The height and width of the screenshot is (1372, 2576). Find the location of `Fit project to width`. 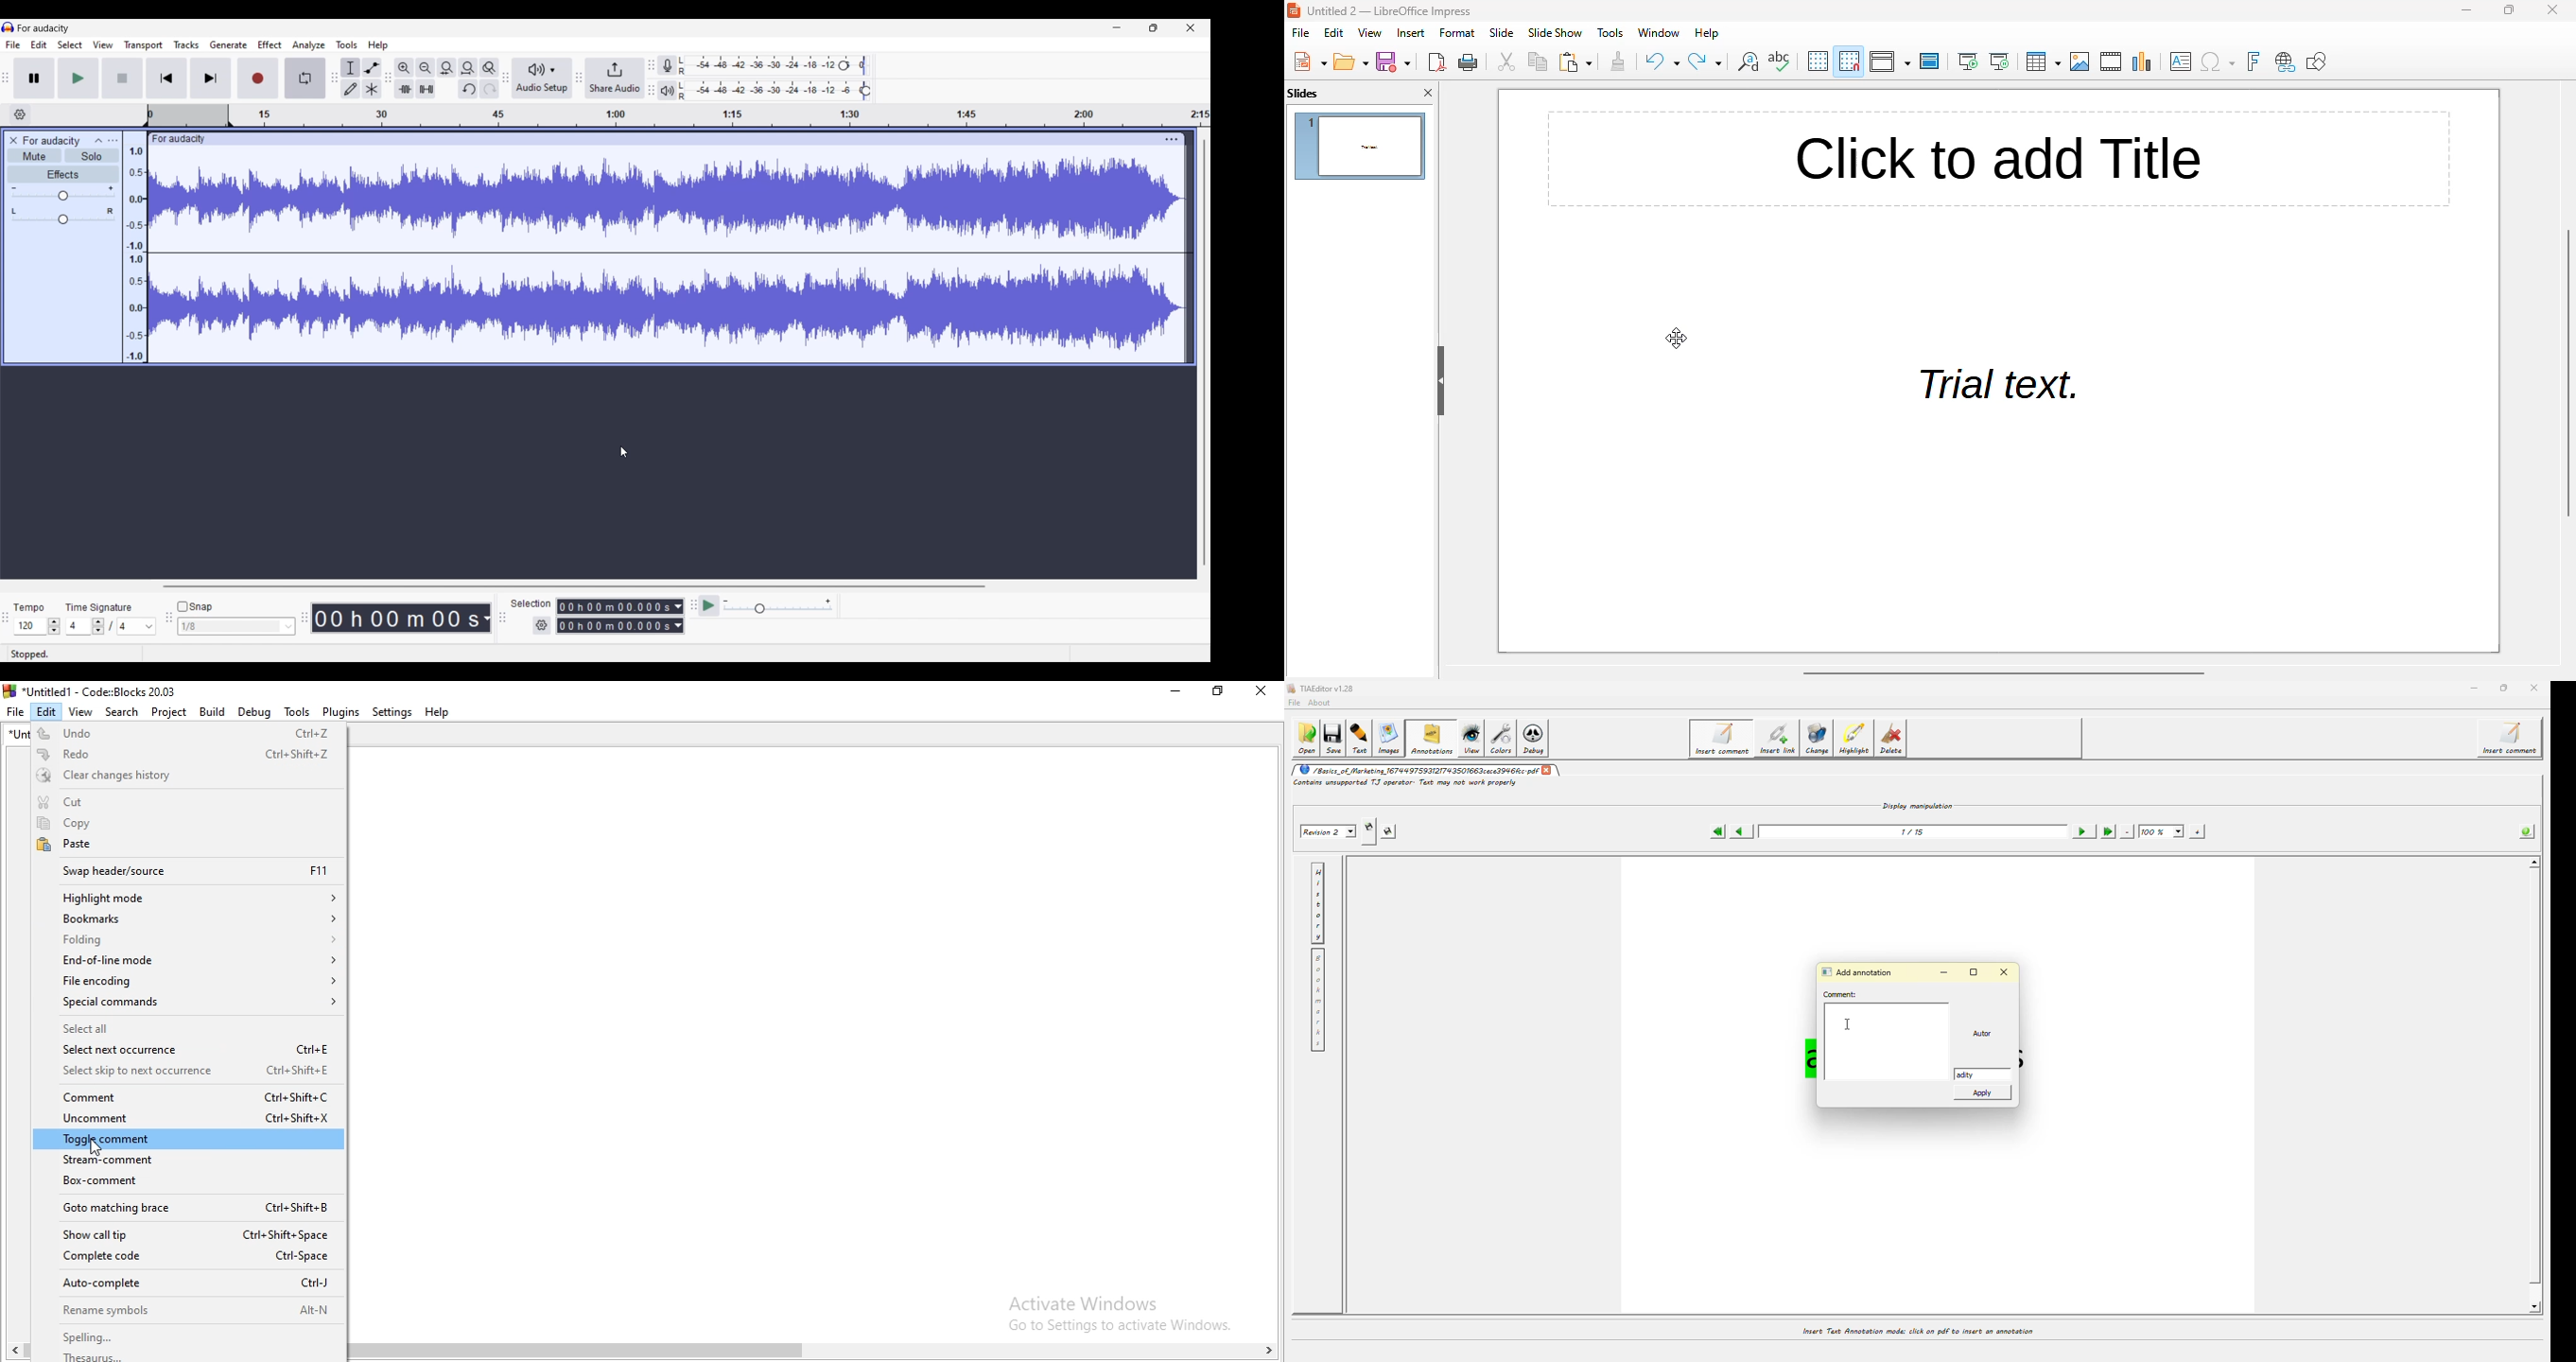

Fit project to width is located at coordinates (468, 68).